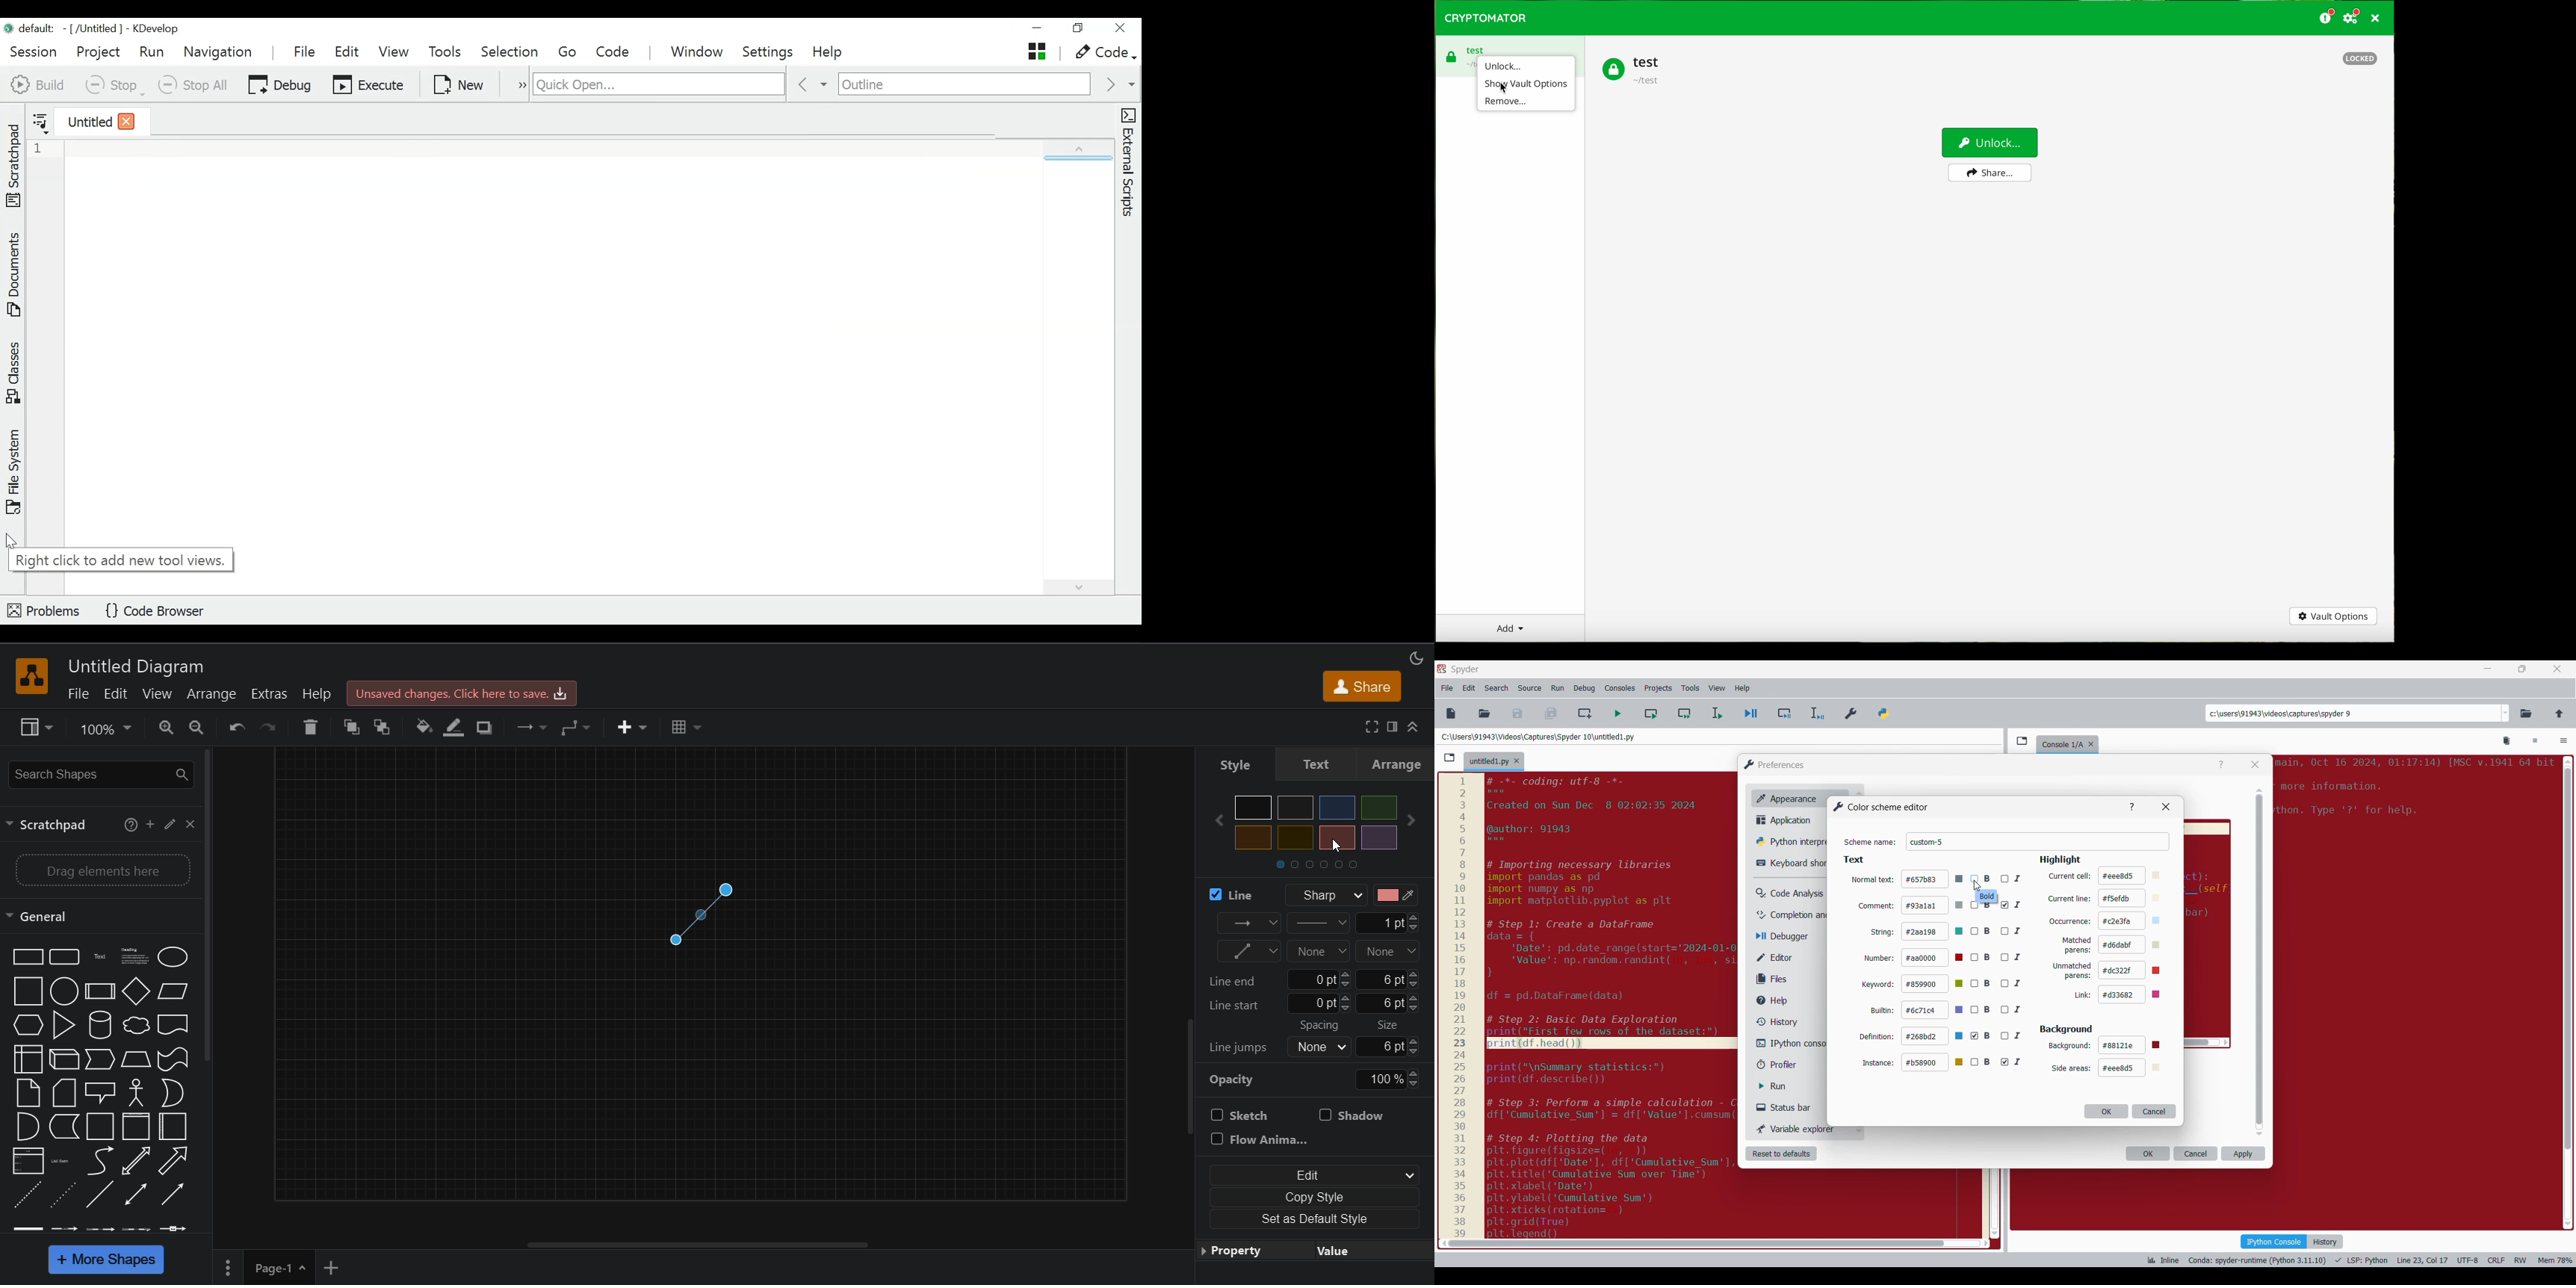  I want to click on line color, so click(456, 725).